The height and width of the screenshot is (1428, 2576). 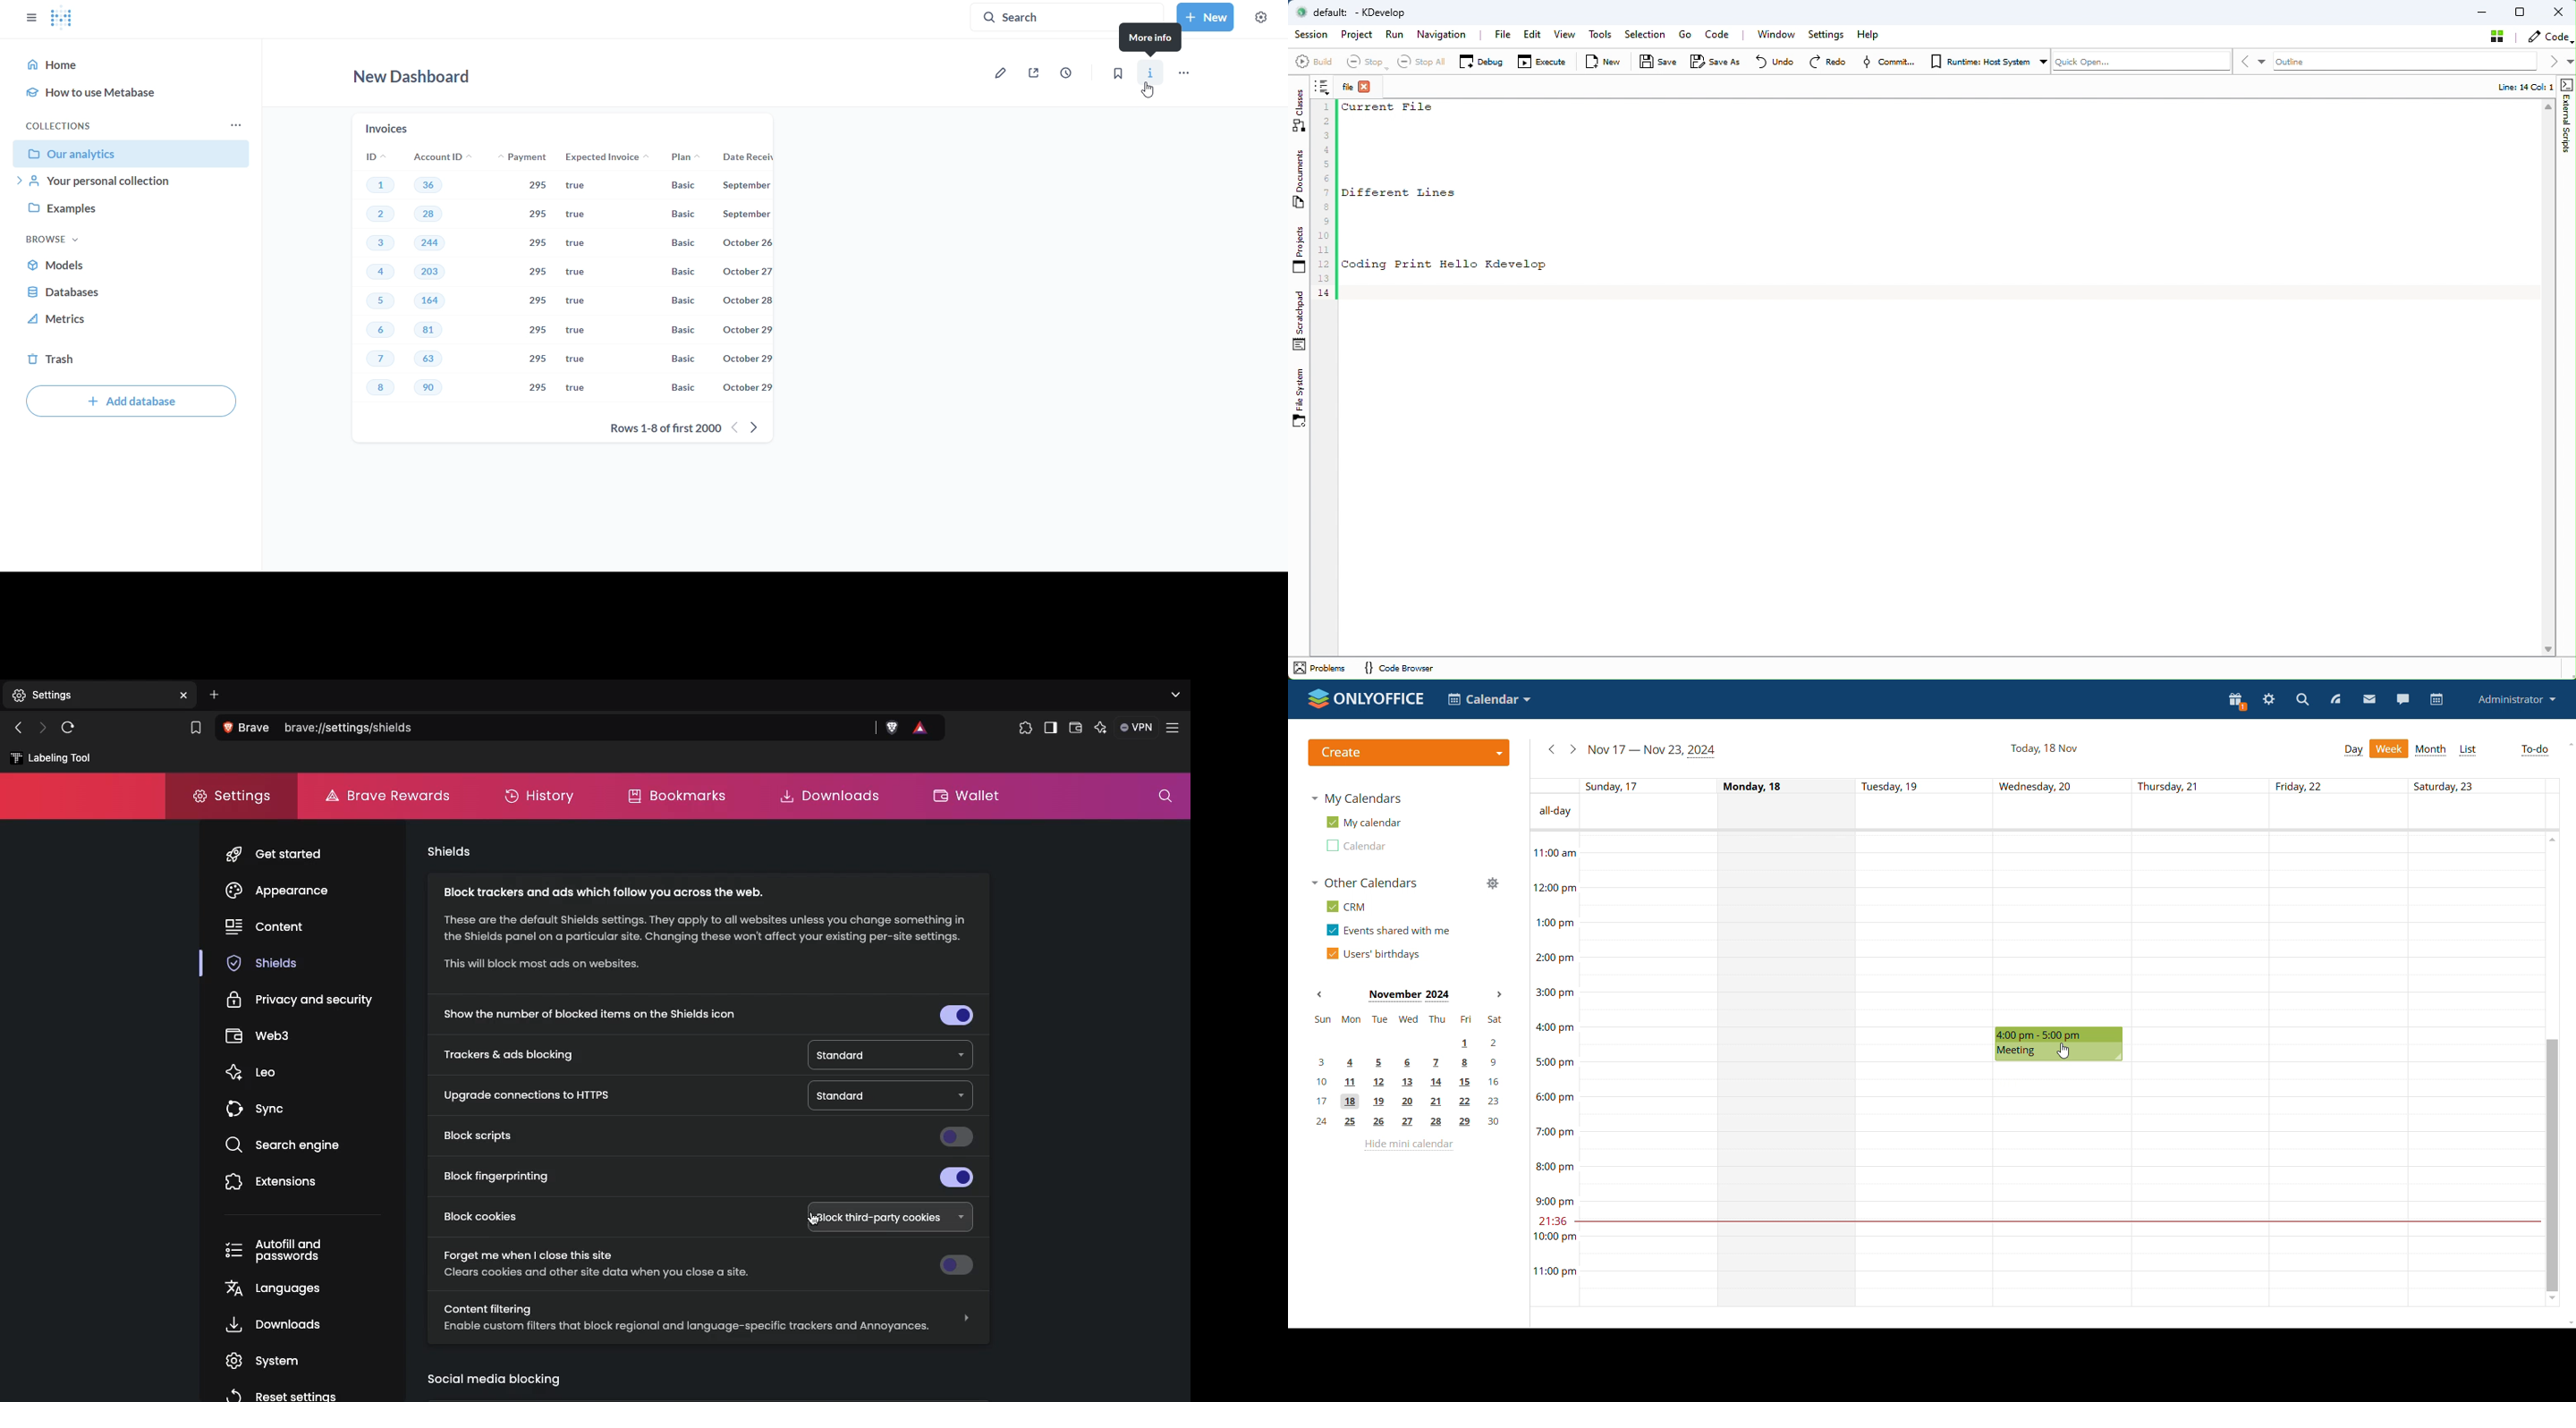 I want to click on next week, so click(x=1573, y=749).